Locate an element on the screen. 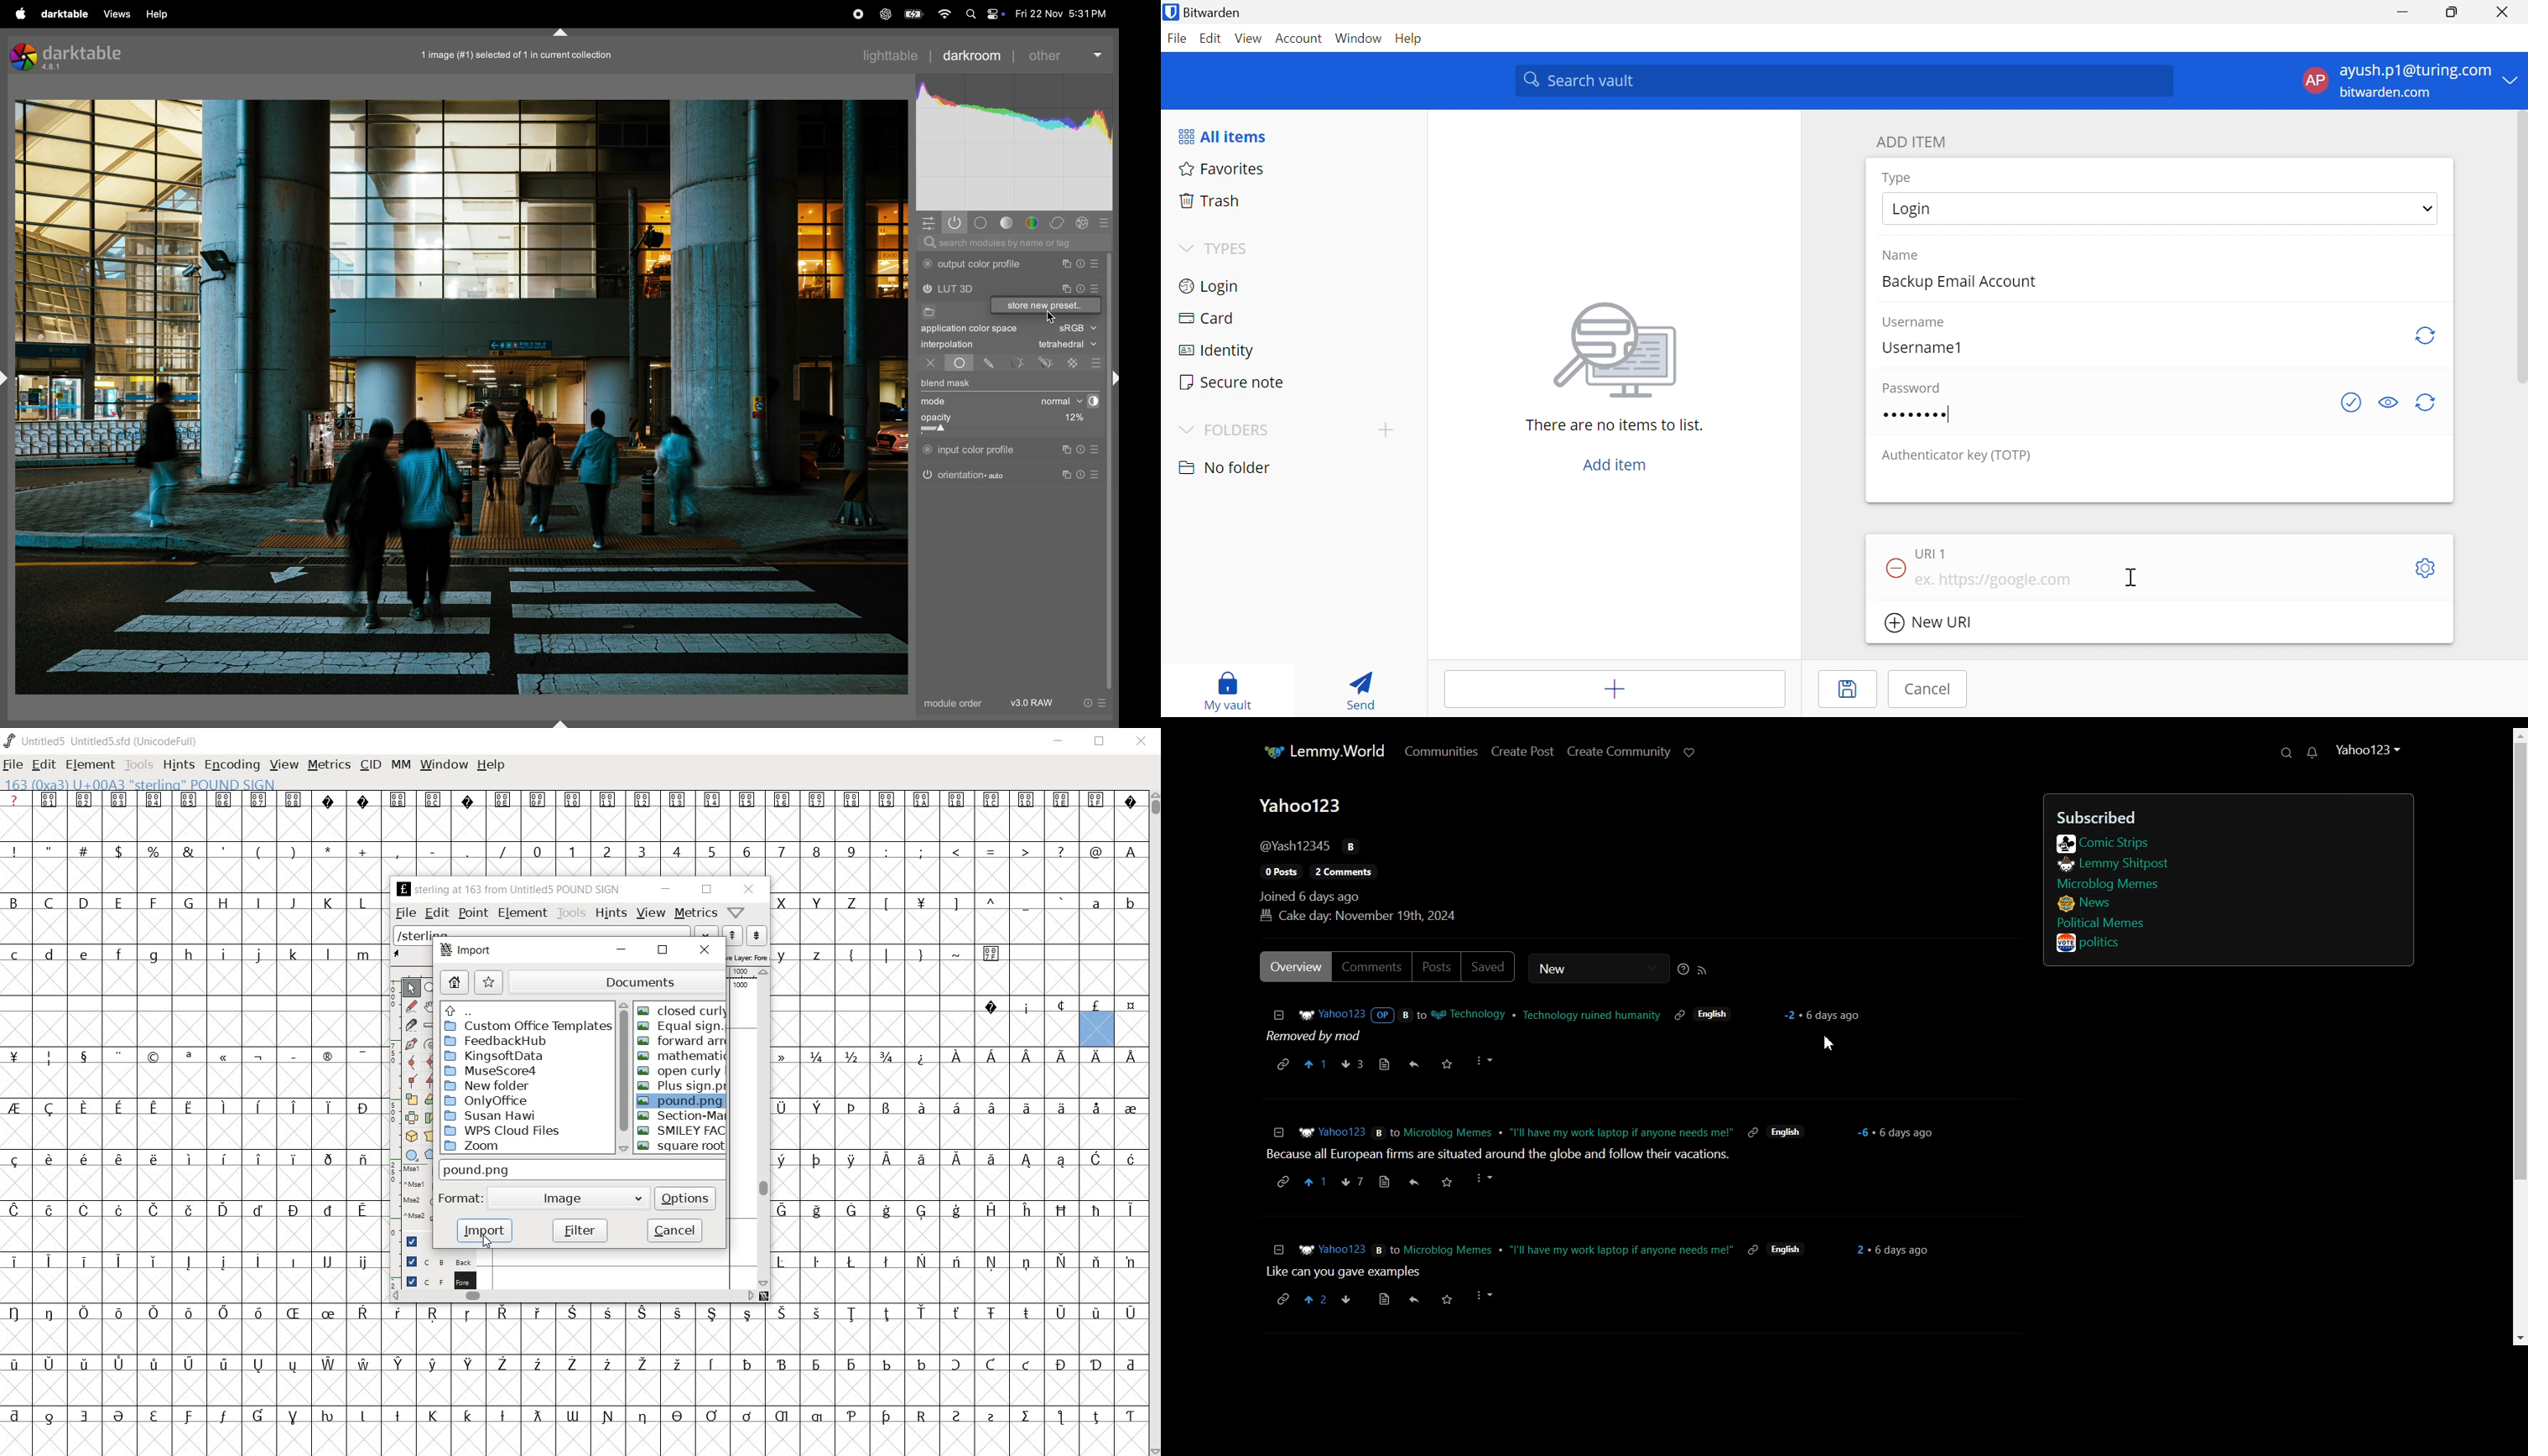 The width and height of the screenshot is (2548, 1456). Comments is located at coordinates (1372, 967).